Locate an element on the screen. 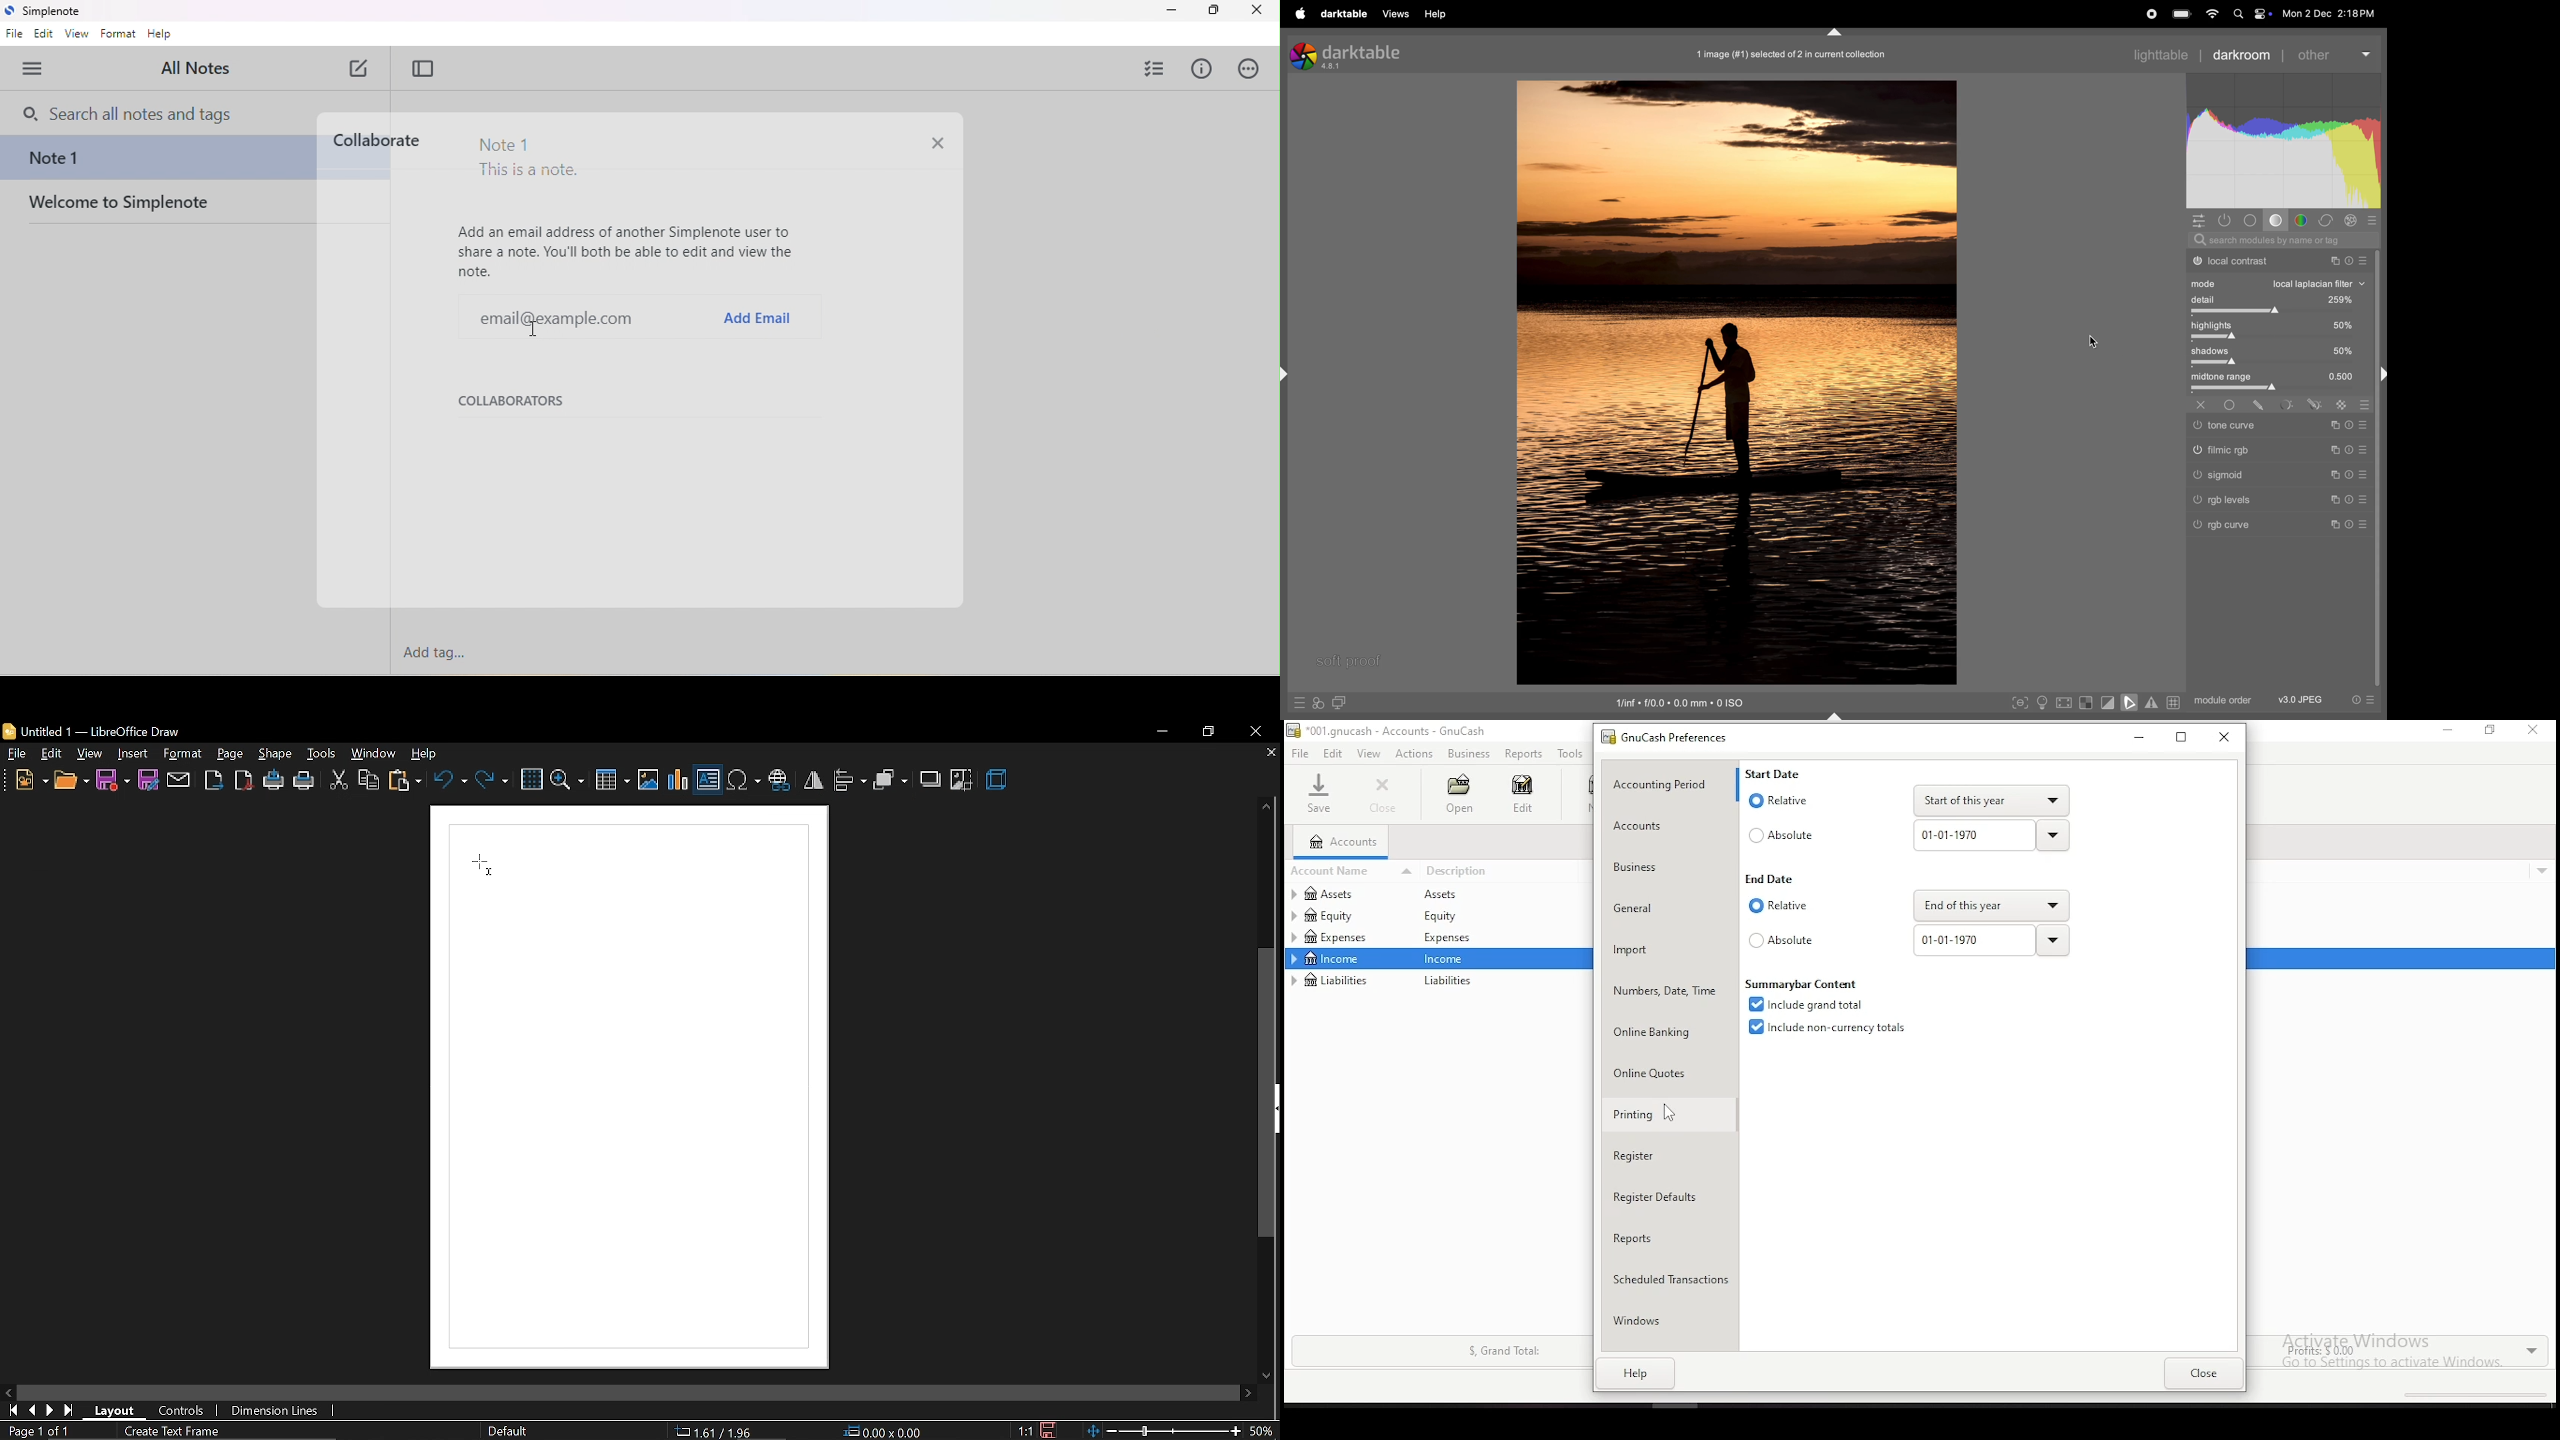 The width and height of the screenshot is (2576, 1456). add email is located at coordinates (757, 318).